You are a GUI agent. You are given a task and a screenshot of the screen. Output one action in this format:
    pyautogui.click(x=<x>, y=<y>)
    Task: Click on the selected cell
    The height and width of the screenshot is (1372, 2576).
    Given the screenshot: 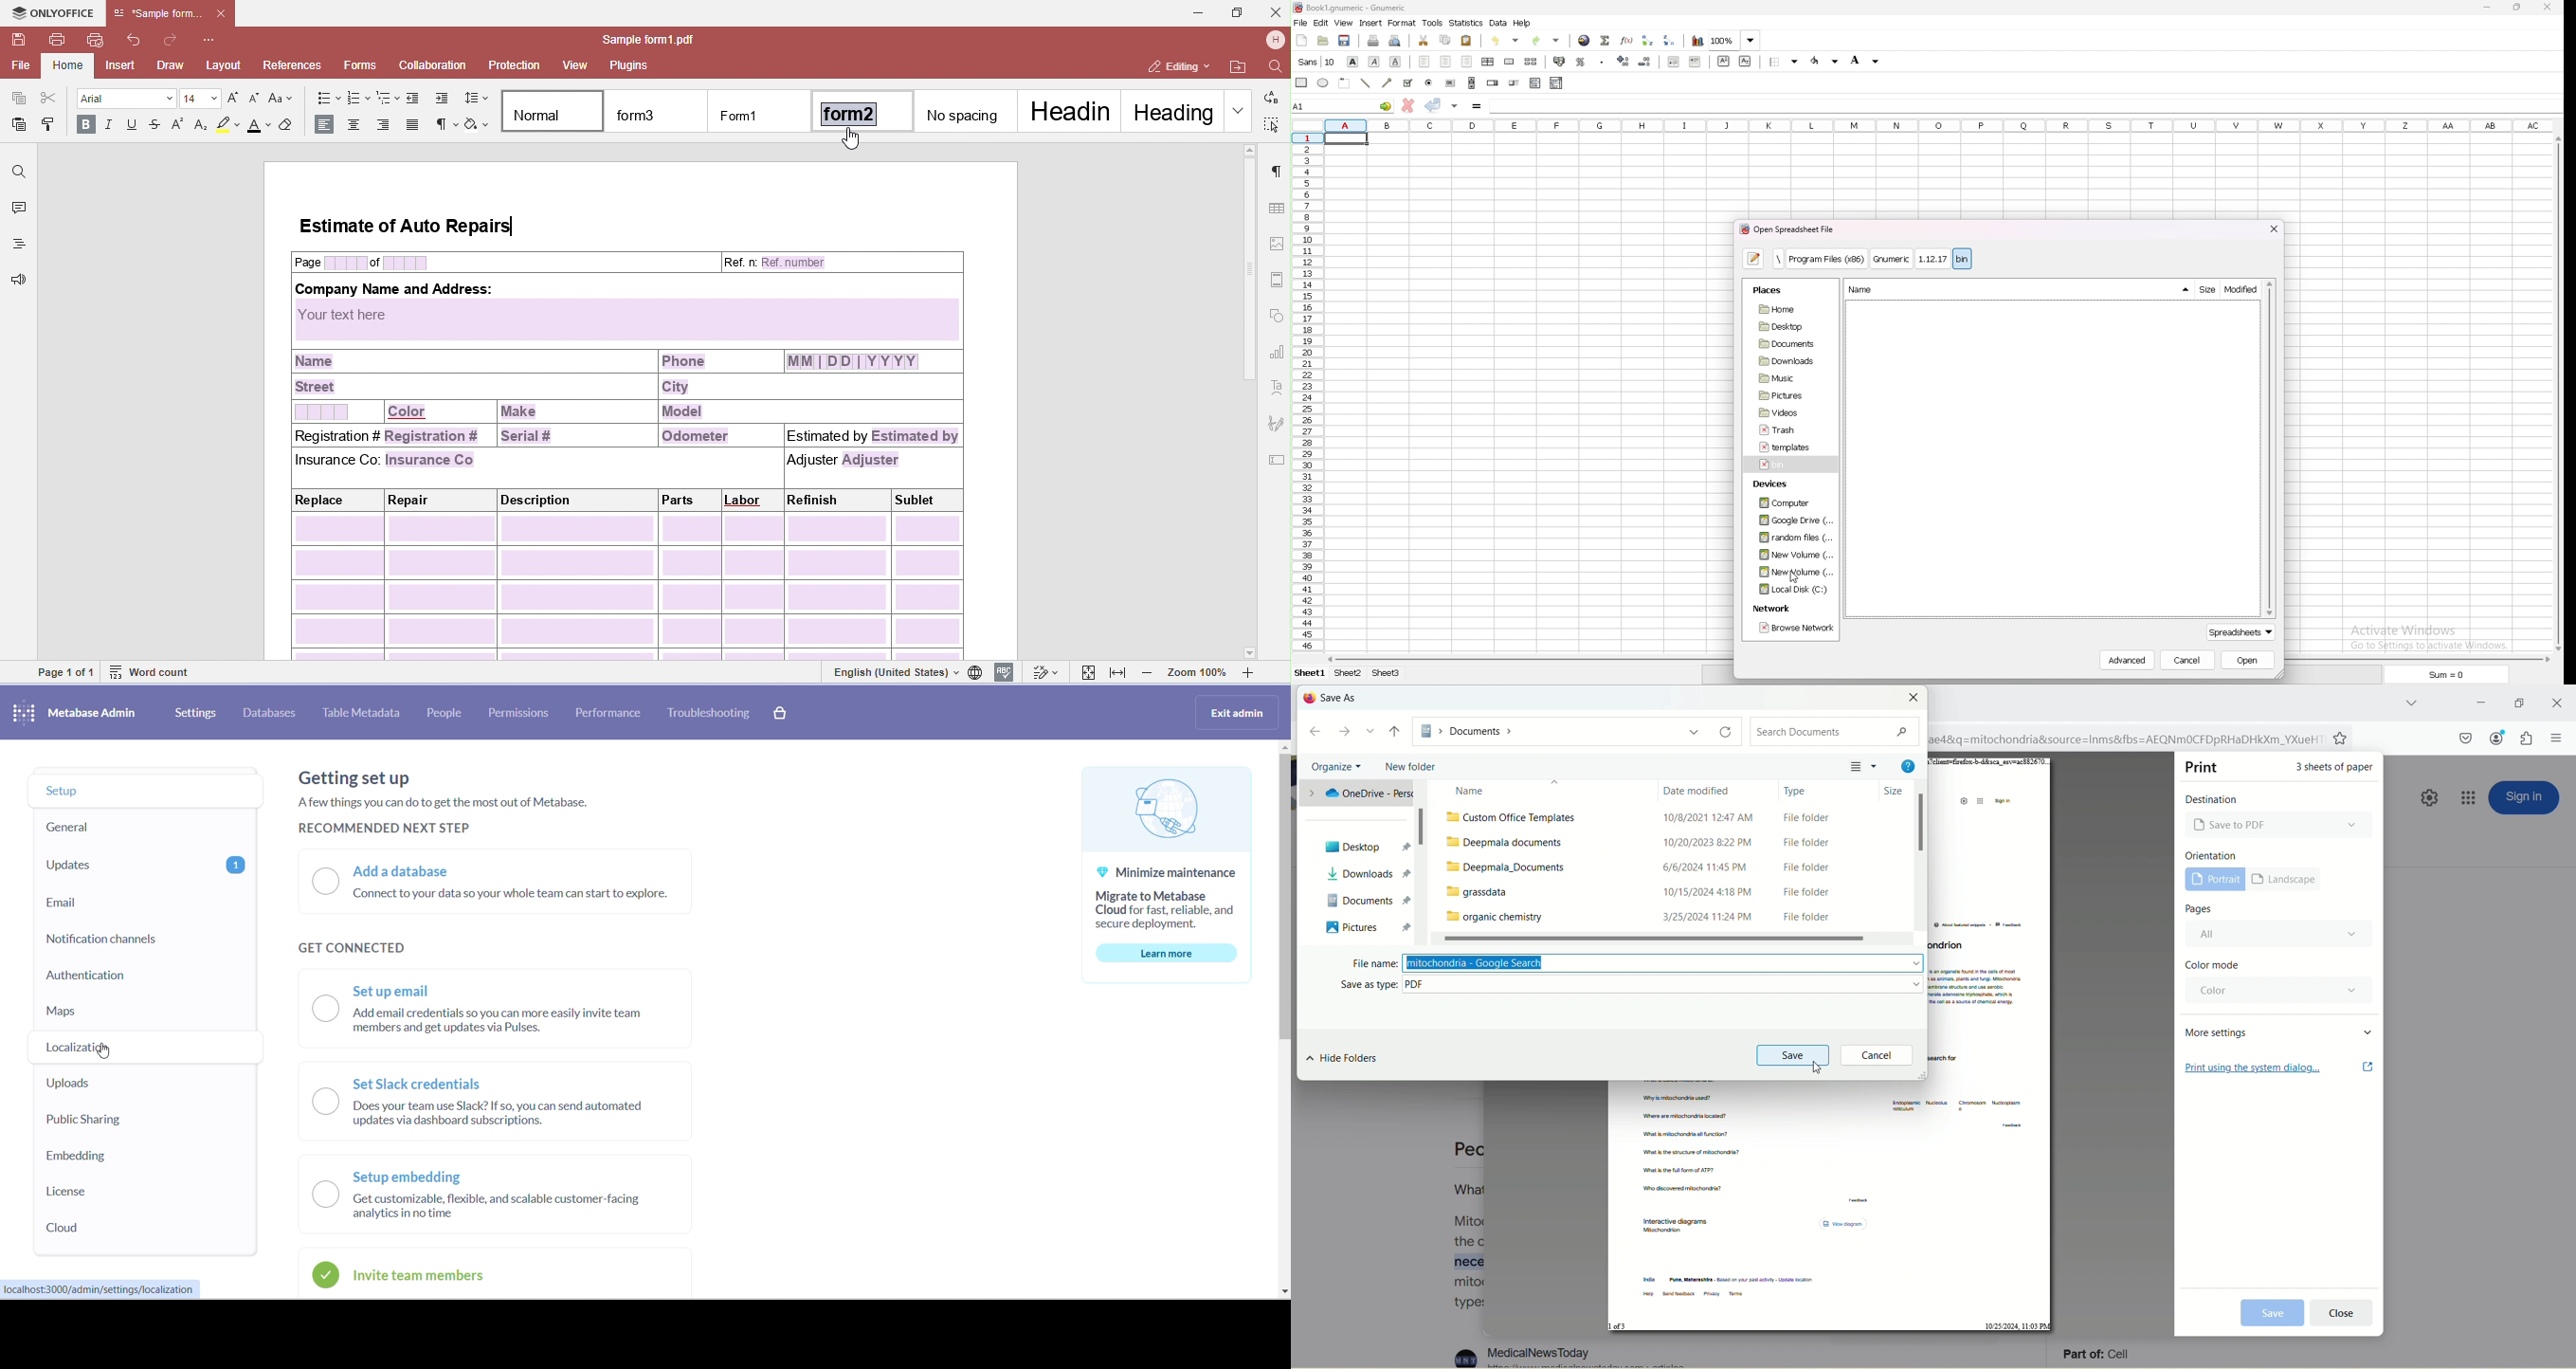 What is the action you would take?
    pyautogui.click(x=1348, y=139)
    